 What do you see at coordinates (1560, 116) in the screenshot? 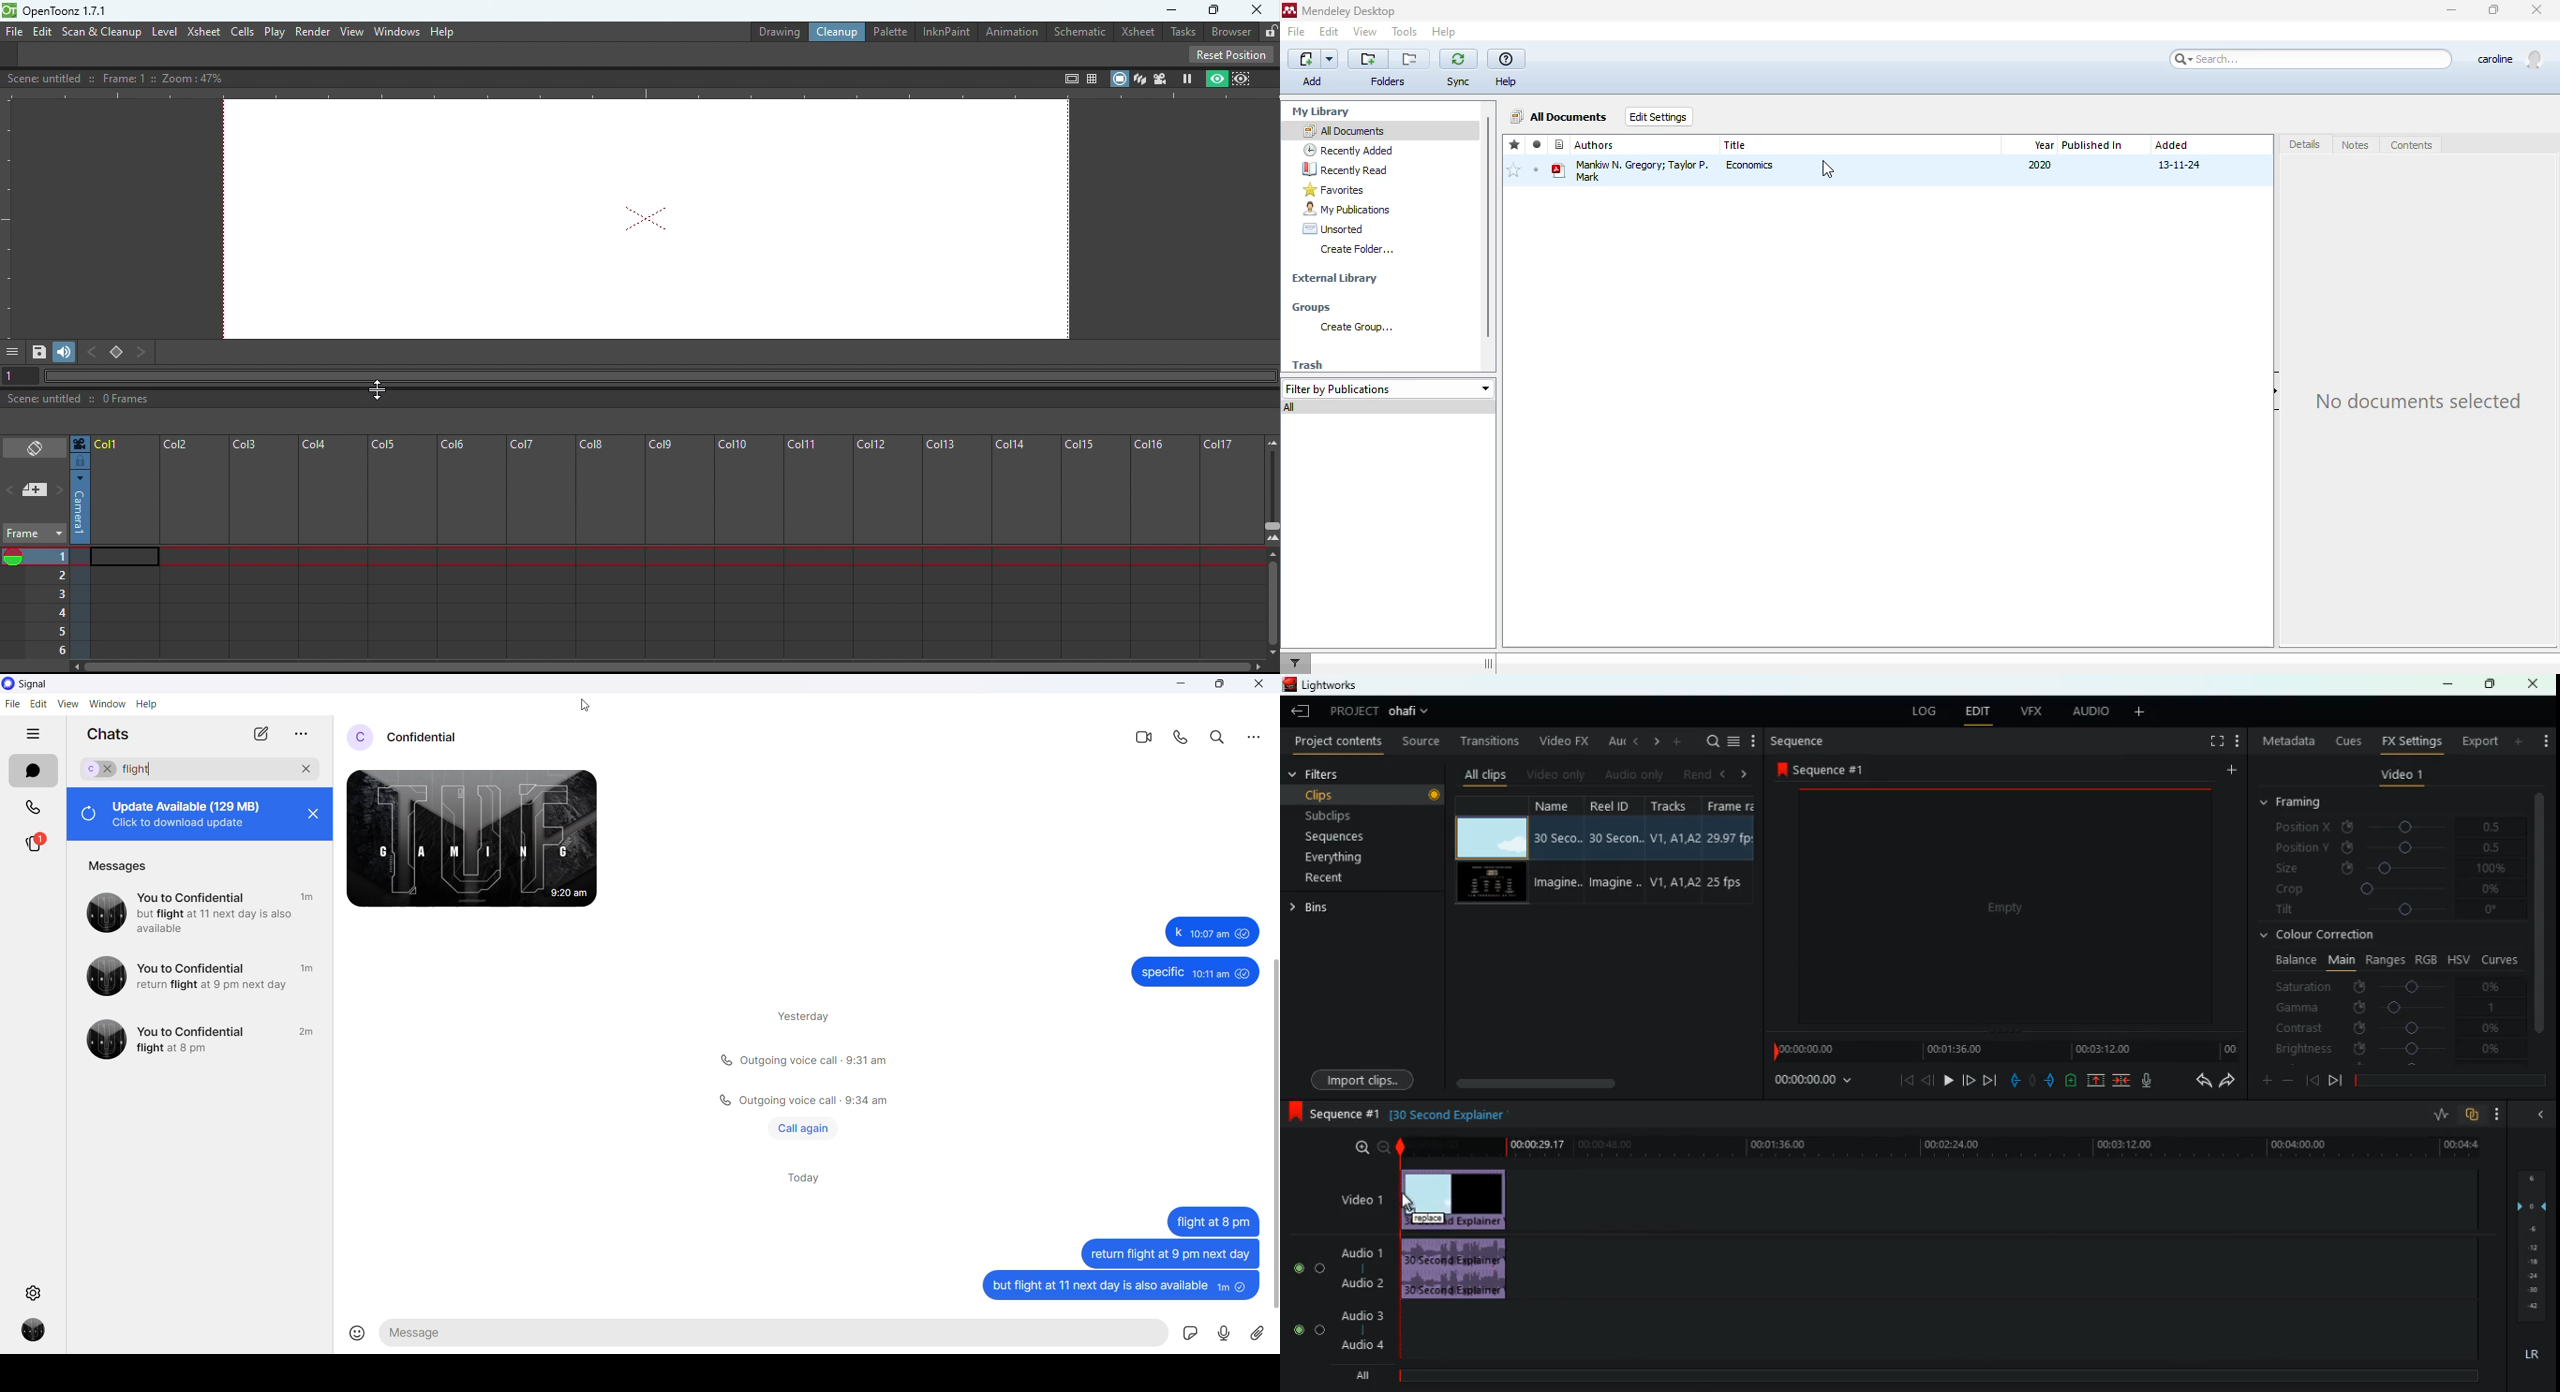
I see `all documents` at bounding box center [1560, 116].